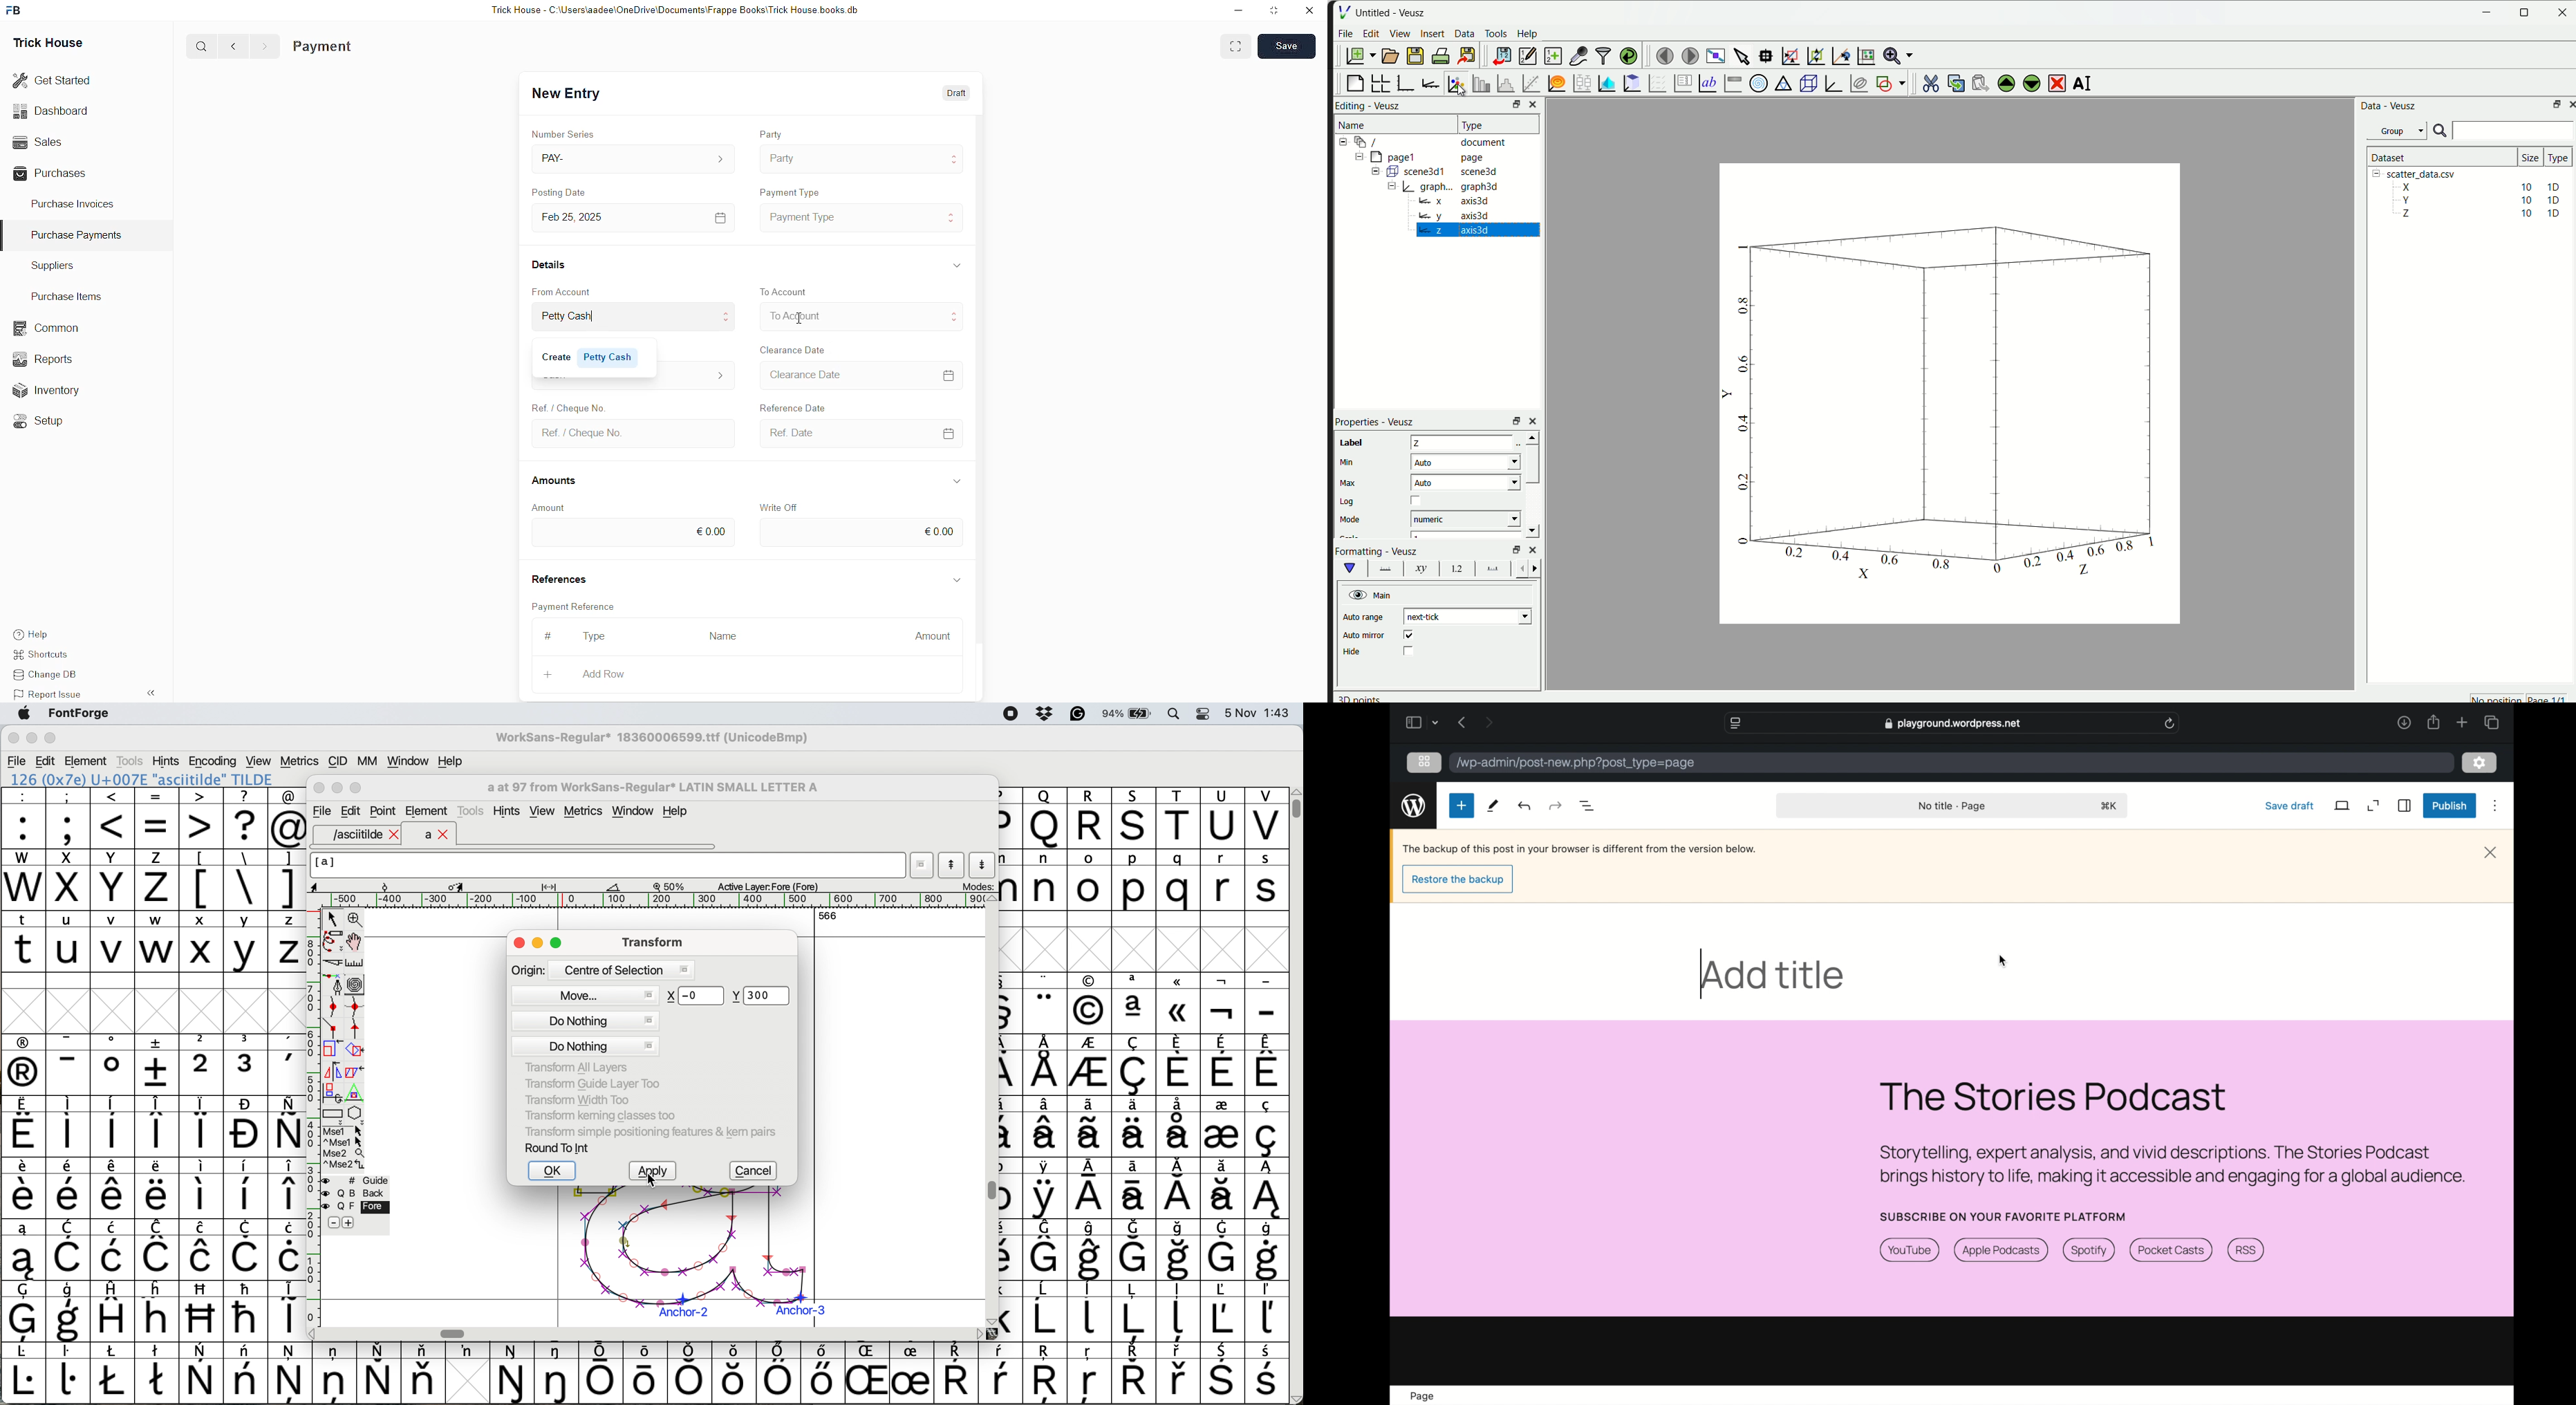 The image size is (2576, 1428). What do you see at coordinates (1090, 1374) in the screenshot?
I see `` at bounding box center [1090, 1374].